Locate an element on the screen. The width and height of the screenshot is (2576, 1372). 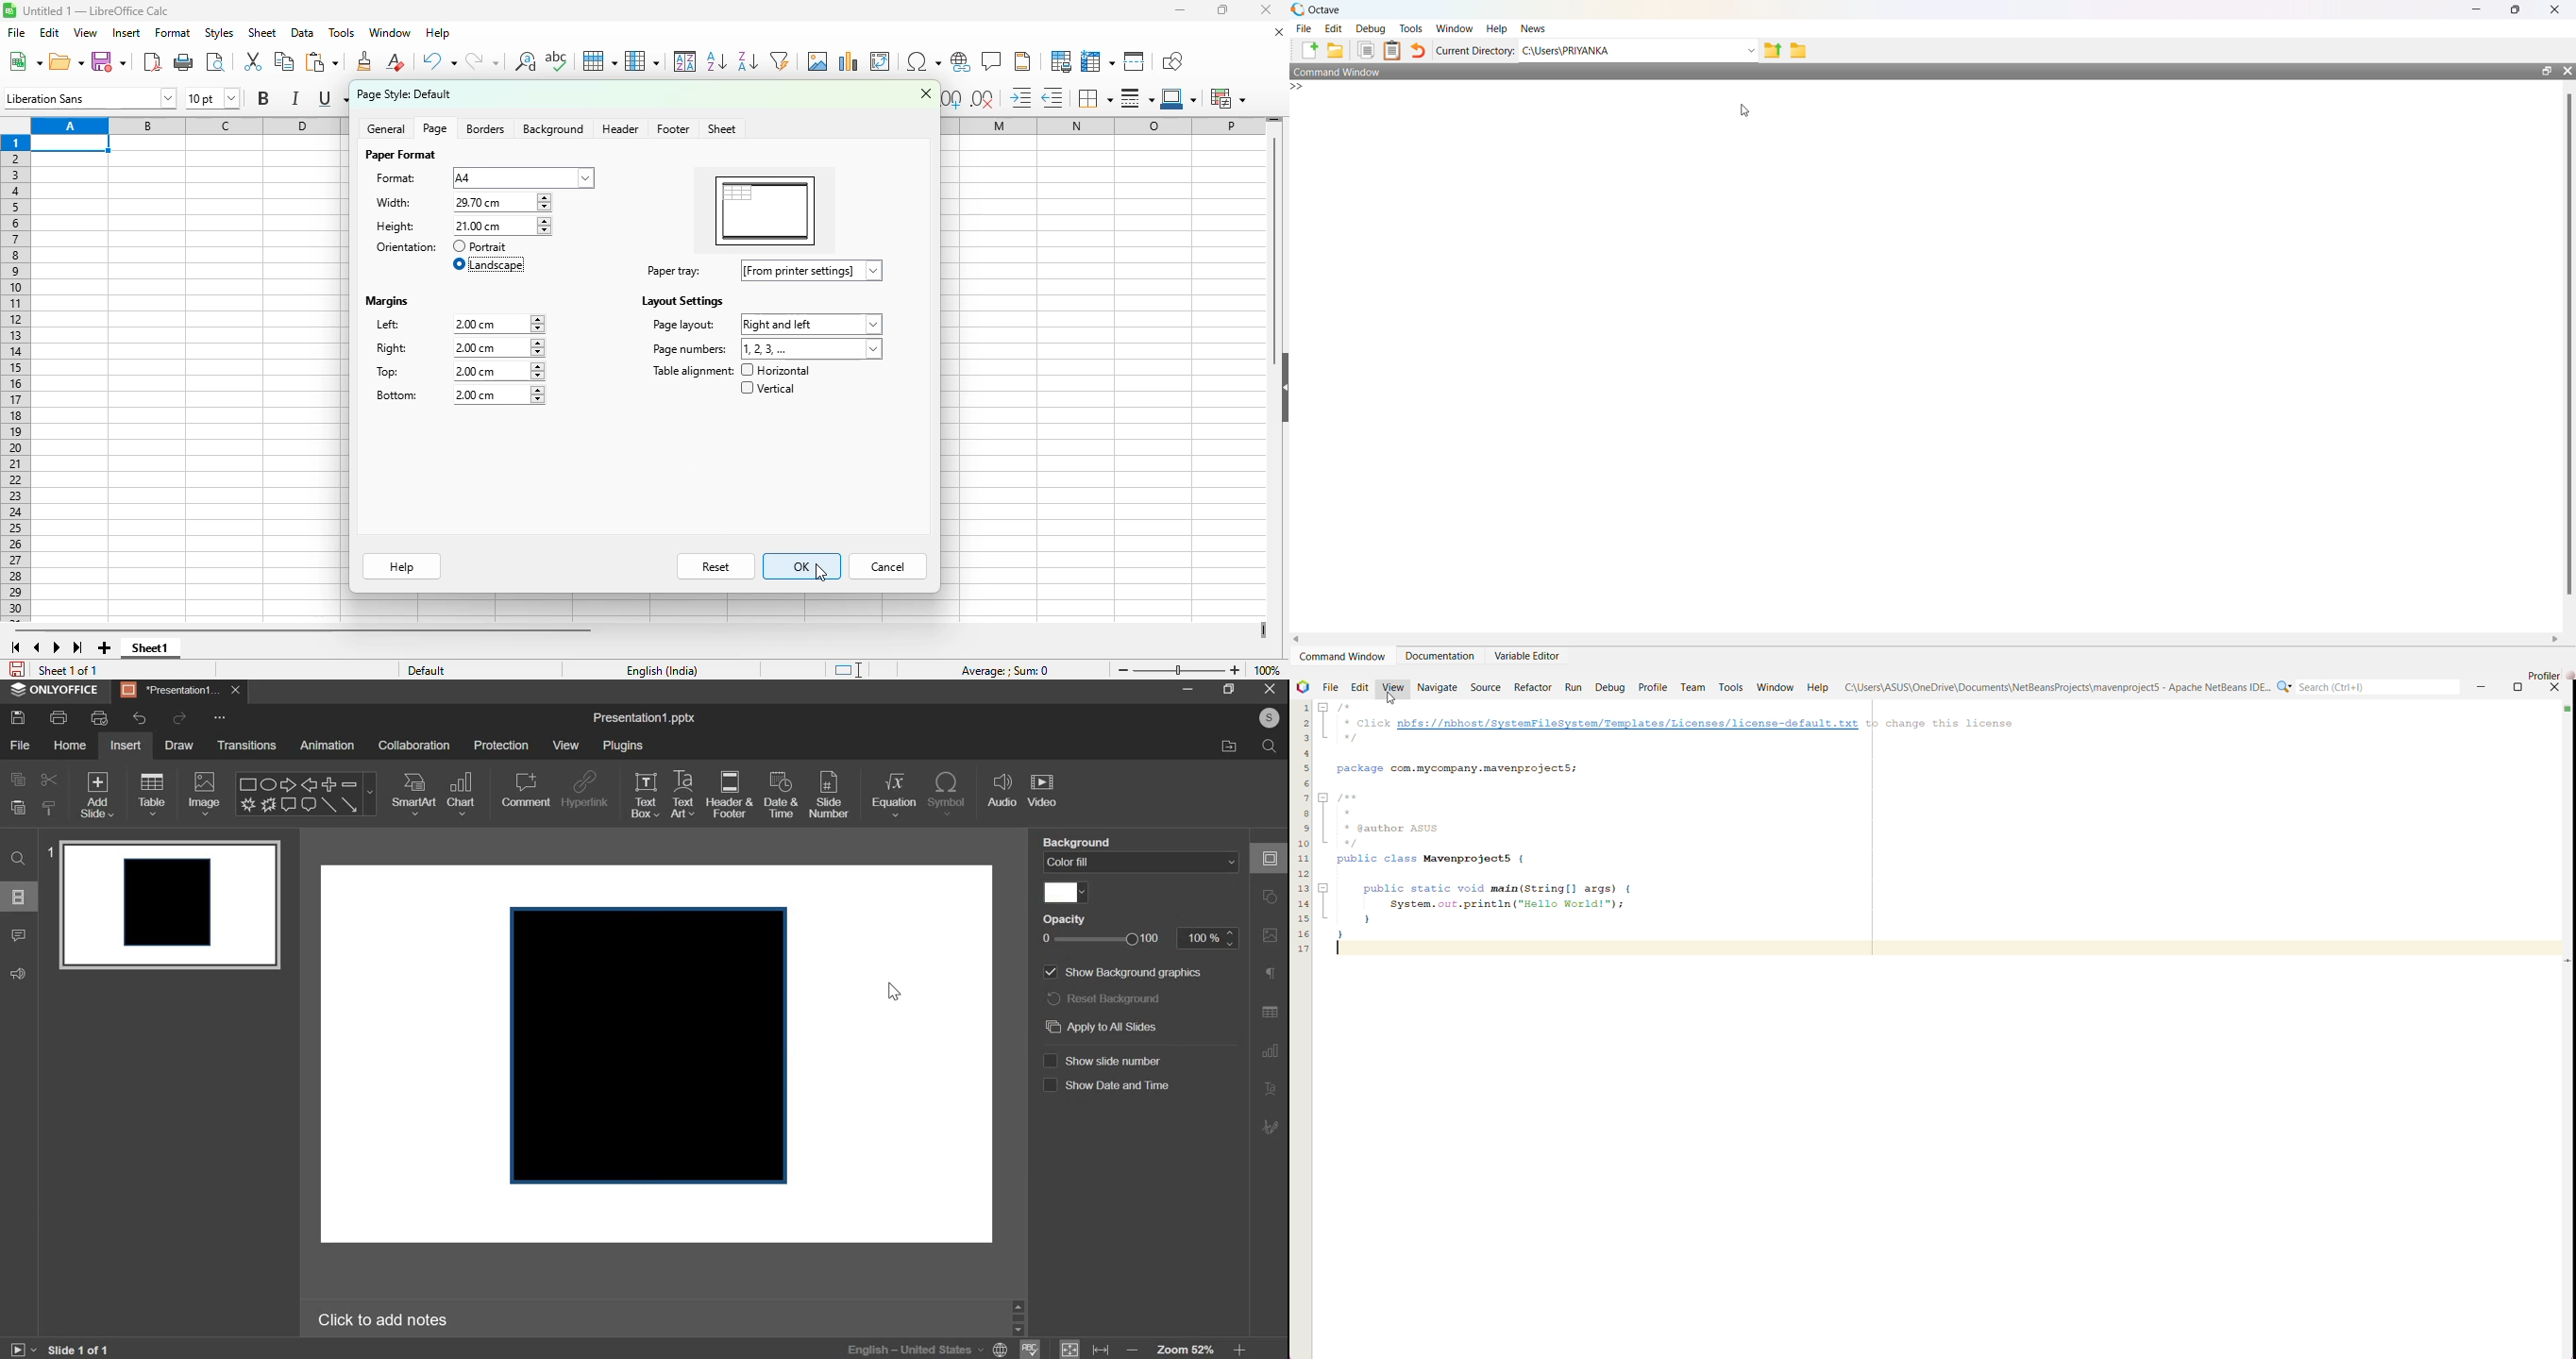
redo is located at coordinates (180, 719).